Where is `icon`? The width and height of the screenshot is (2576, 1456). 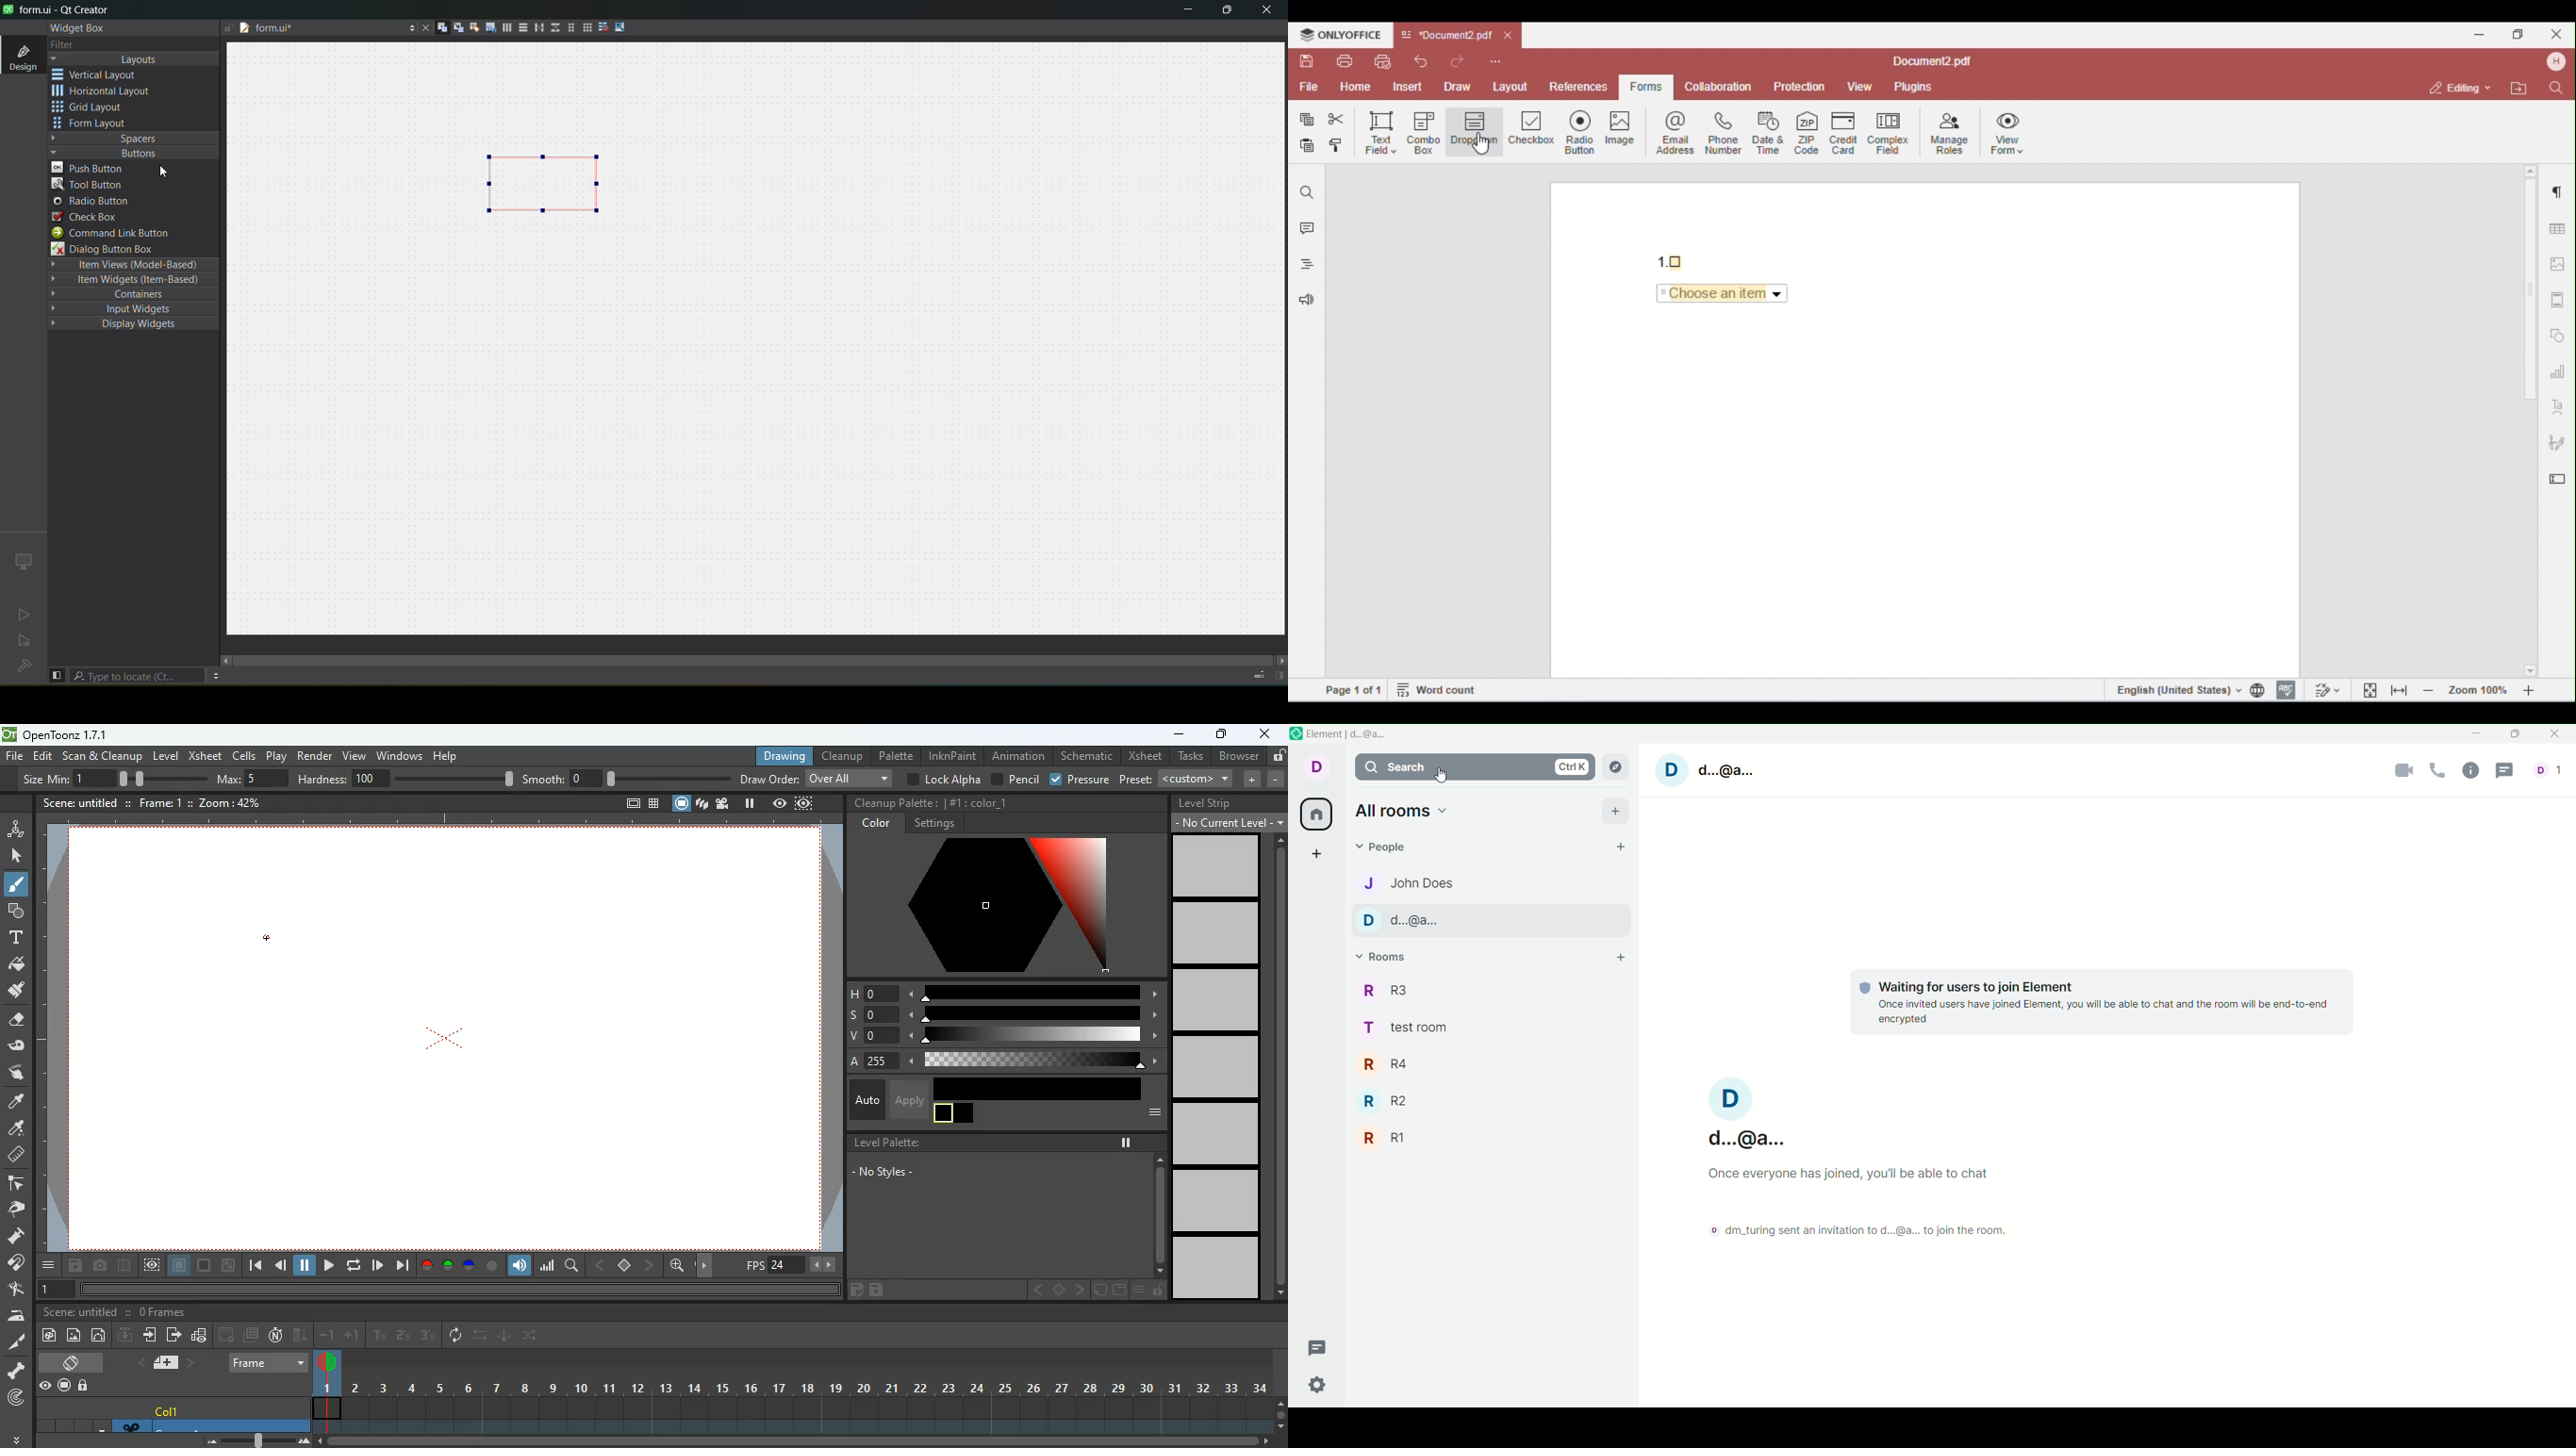 icon is located at coordinates (22, 561).